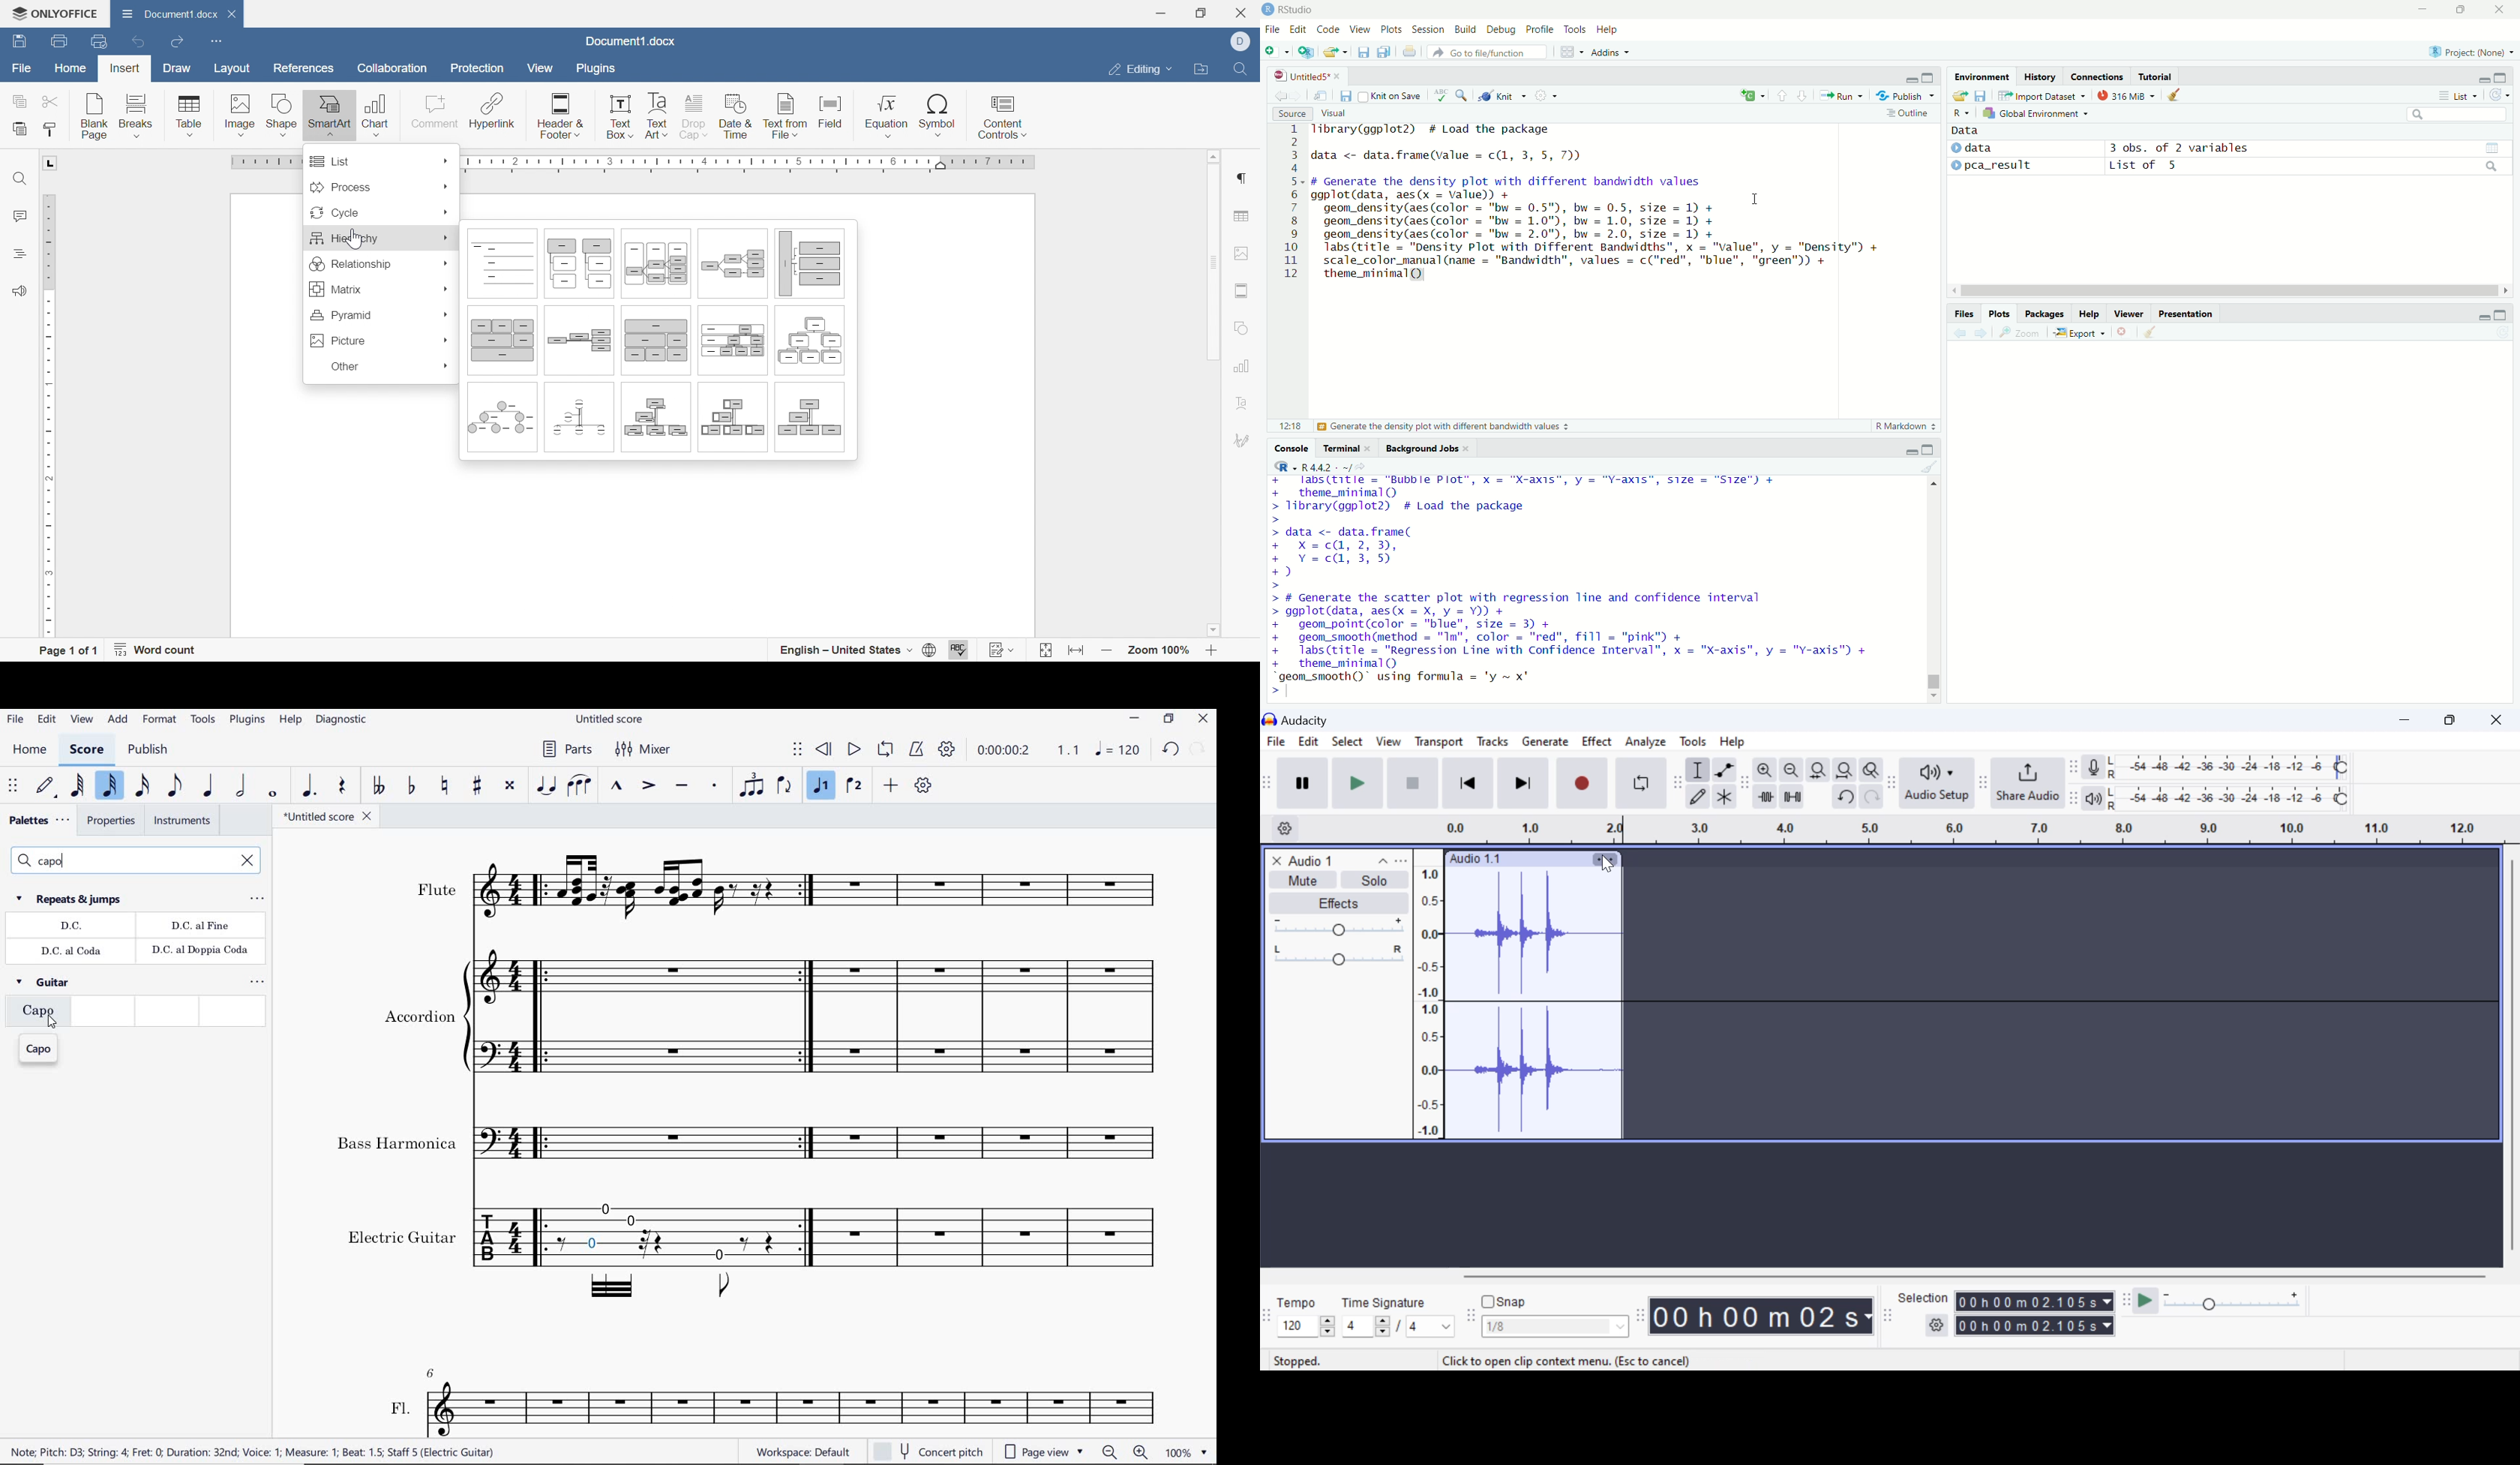 This screenshot has width=2520, height=1484. What do you see at coordinates (502, 419) in the screenshot?
I see `Circle picture hierarchy` at bounding box center [502, 419].